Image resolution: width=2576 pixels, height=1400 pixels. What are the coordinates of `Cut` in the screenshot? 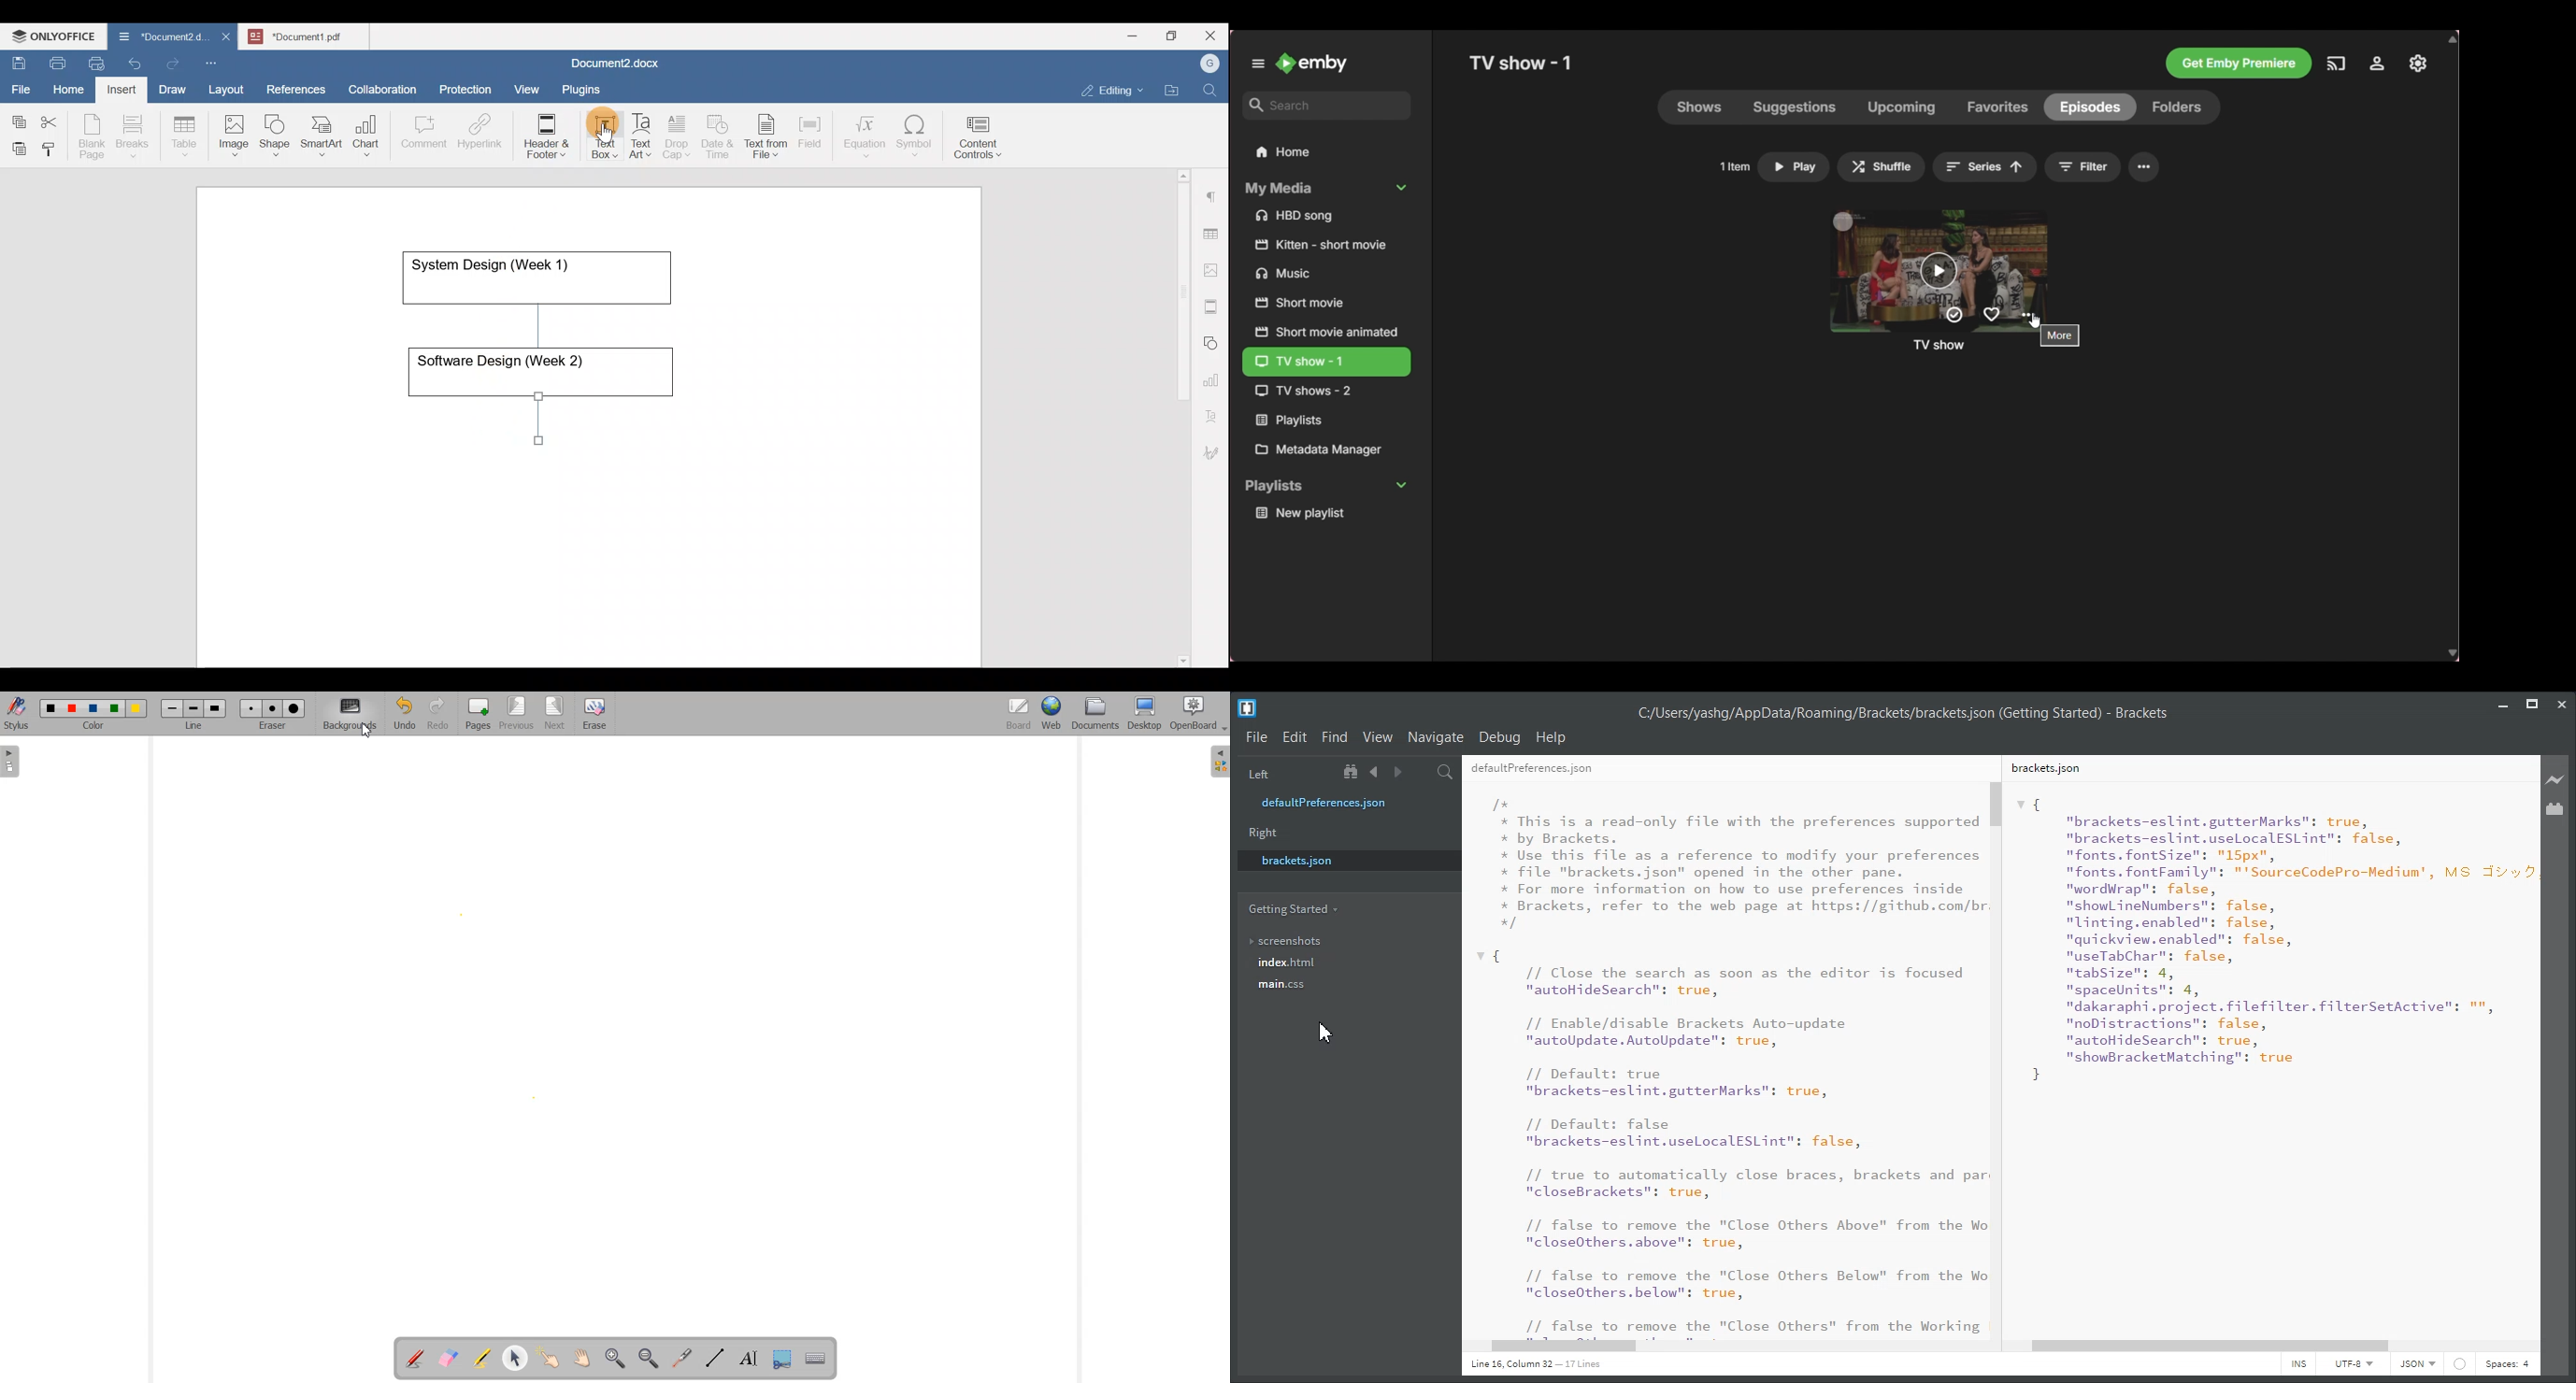 It's located at (54, 119).